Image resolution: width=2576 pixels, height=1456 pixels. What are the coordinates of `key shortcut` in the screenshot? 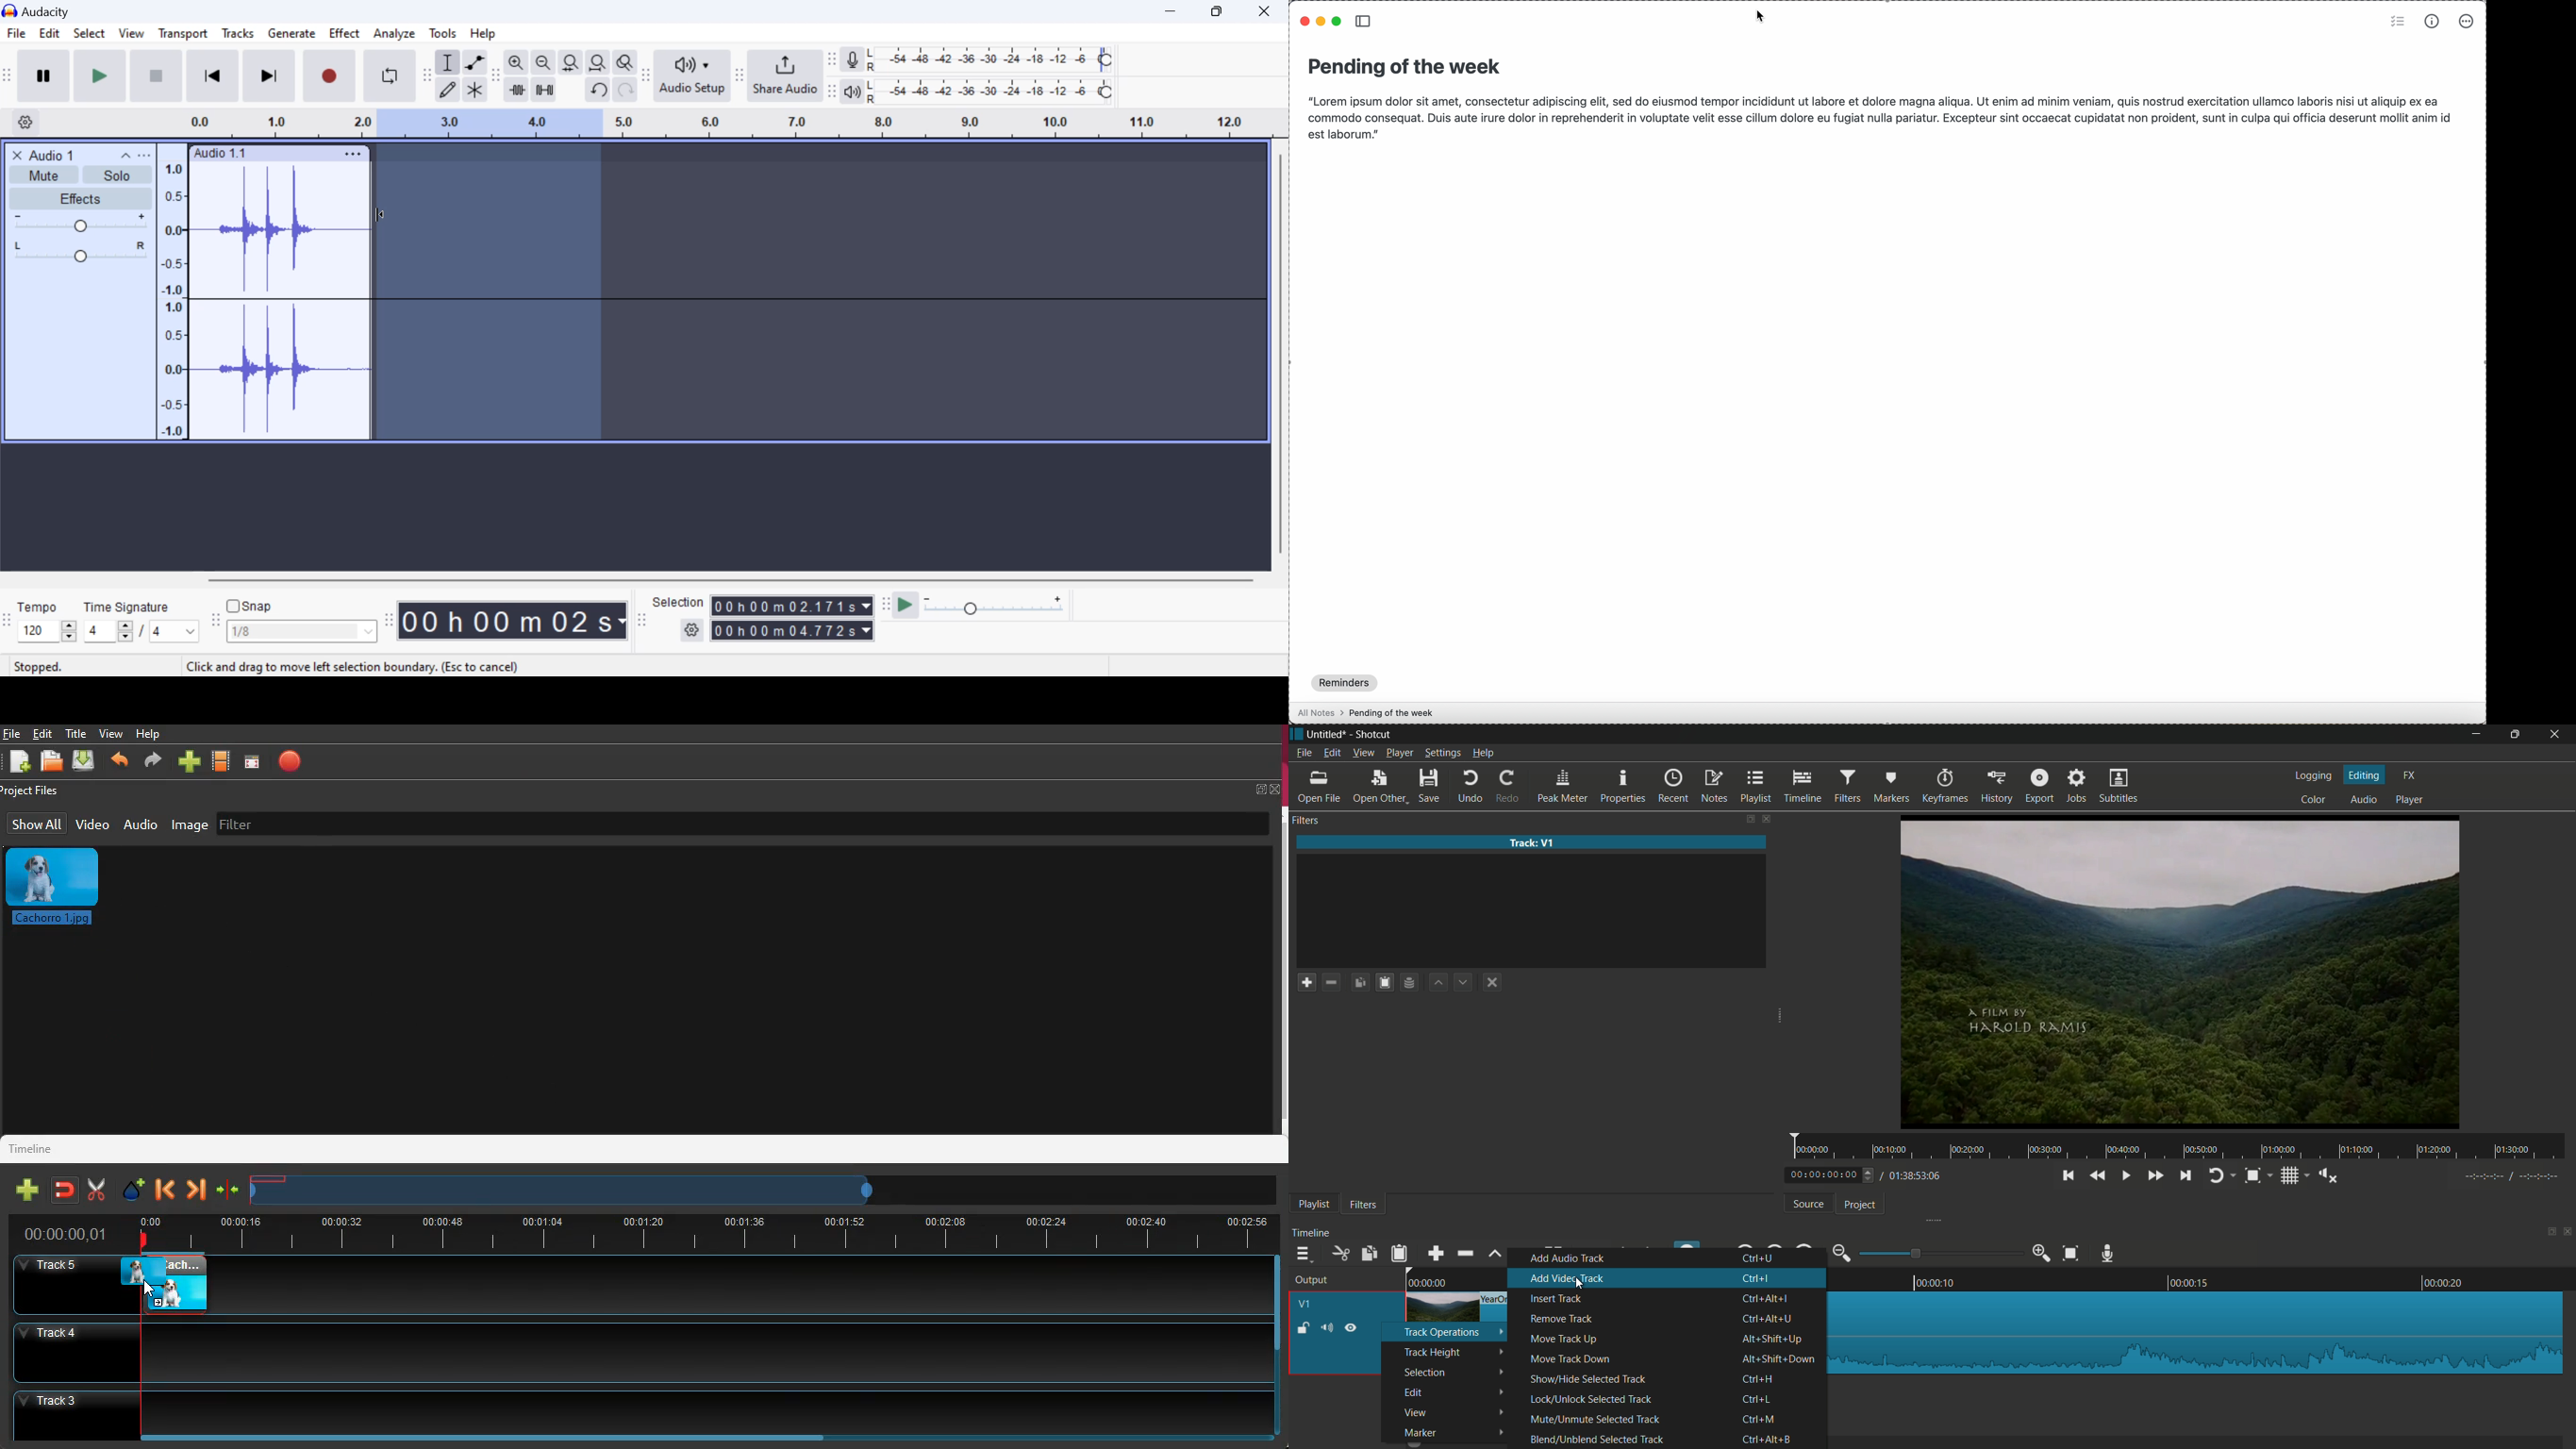 It's located at (1758, 1379).